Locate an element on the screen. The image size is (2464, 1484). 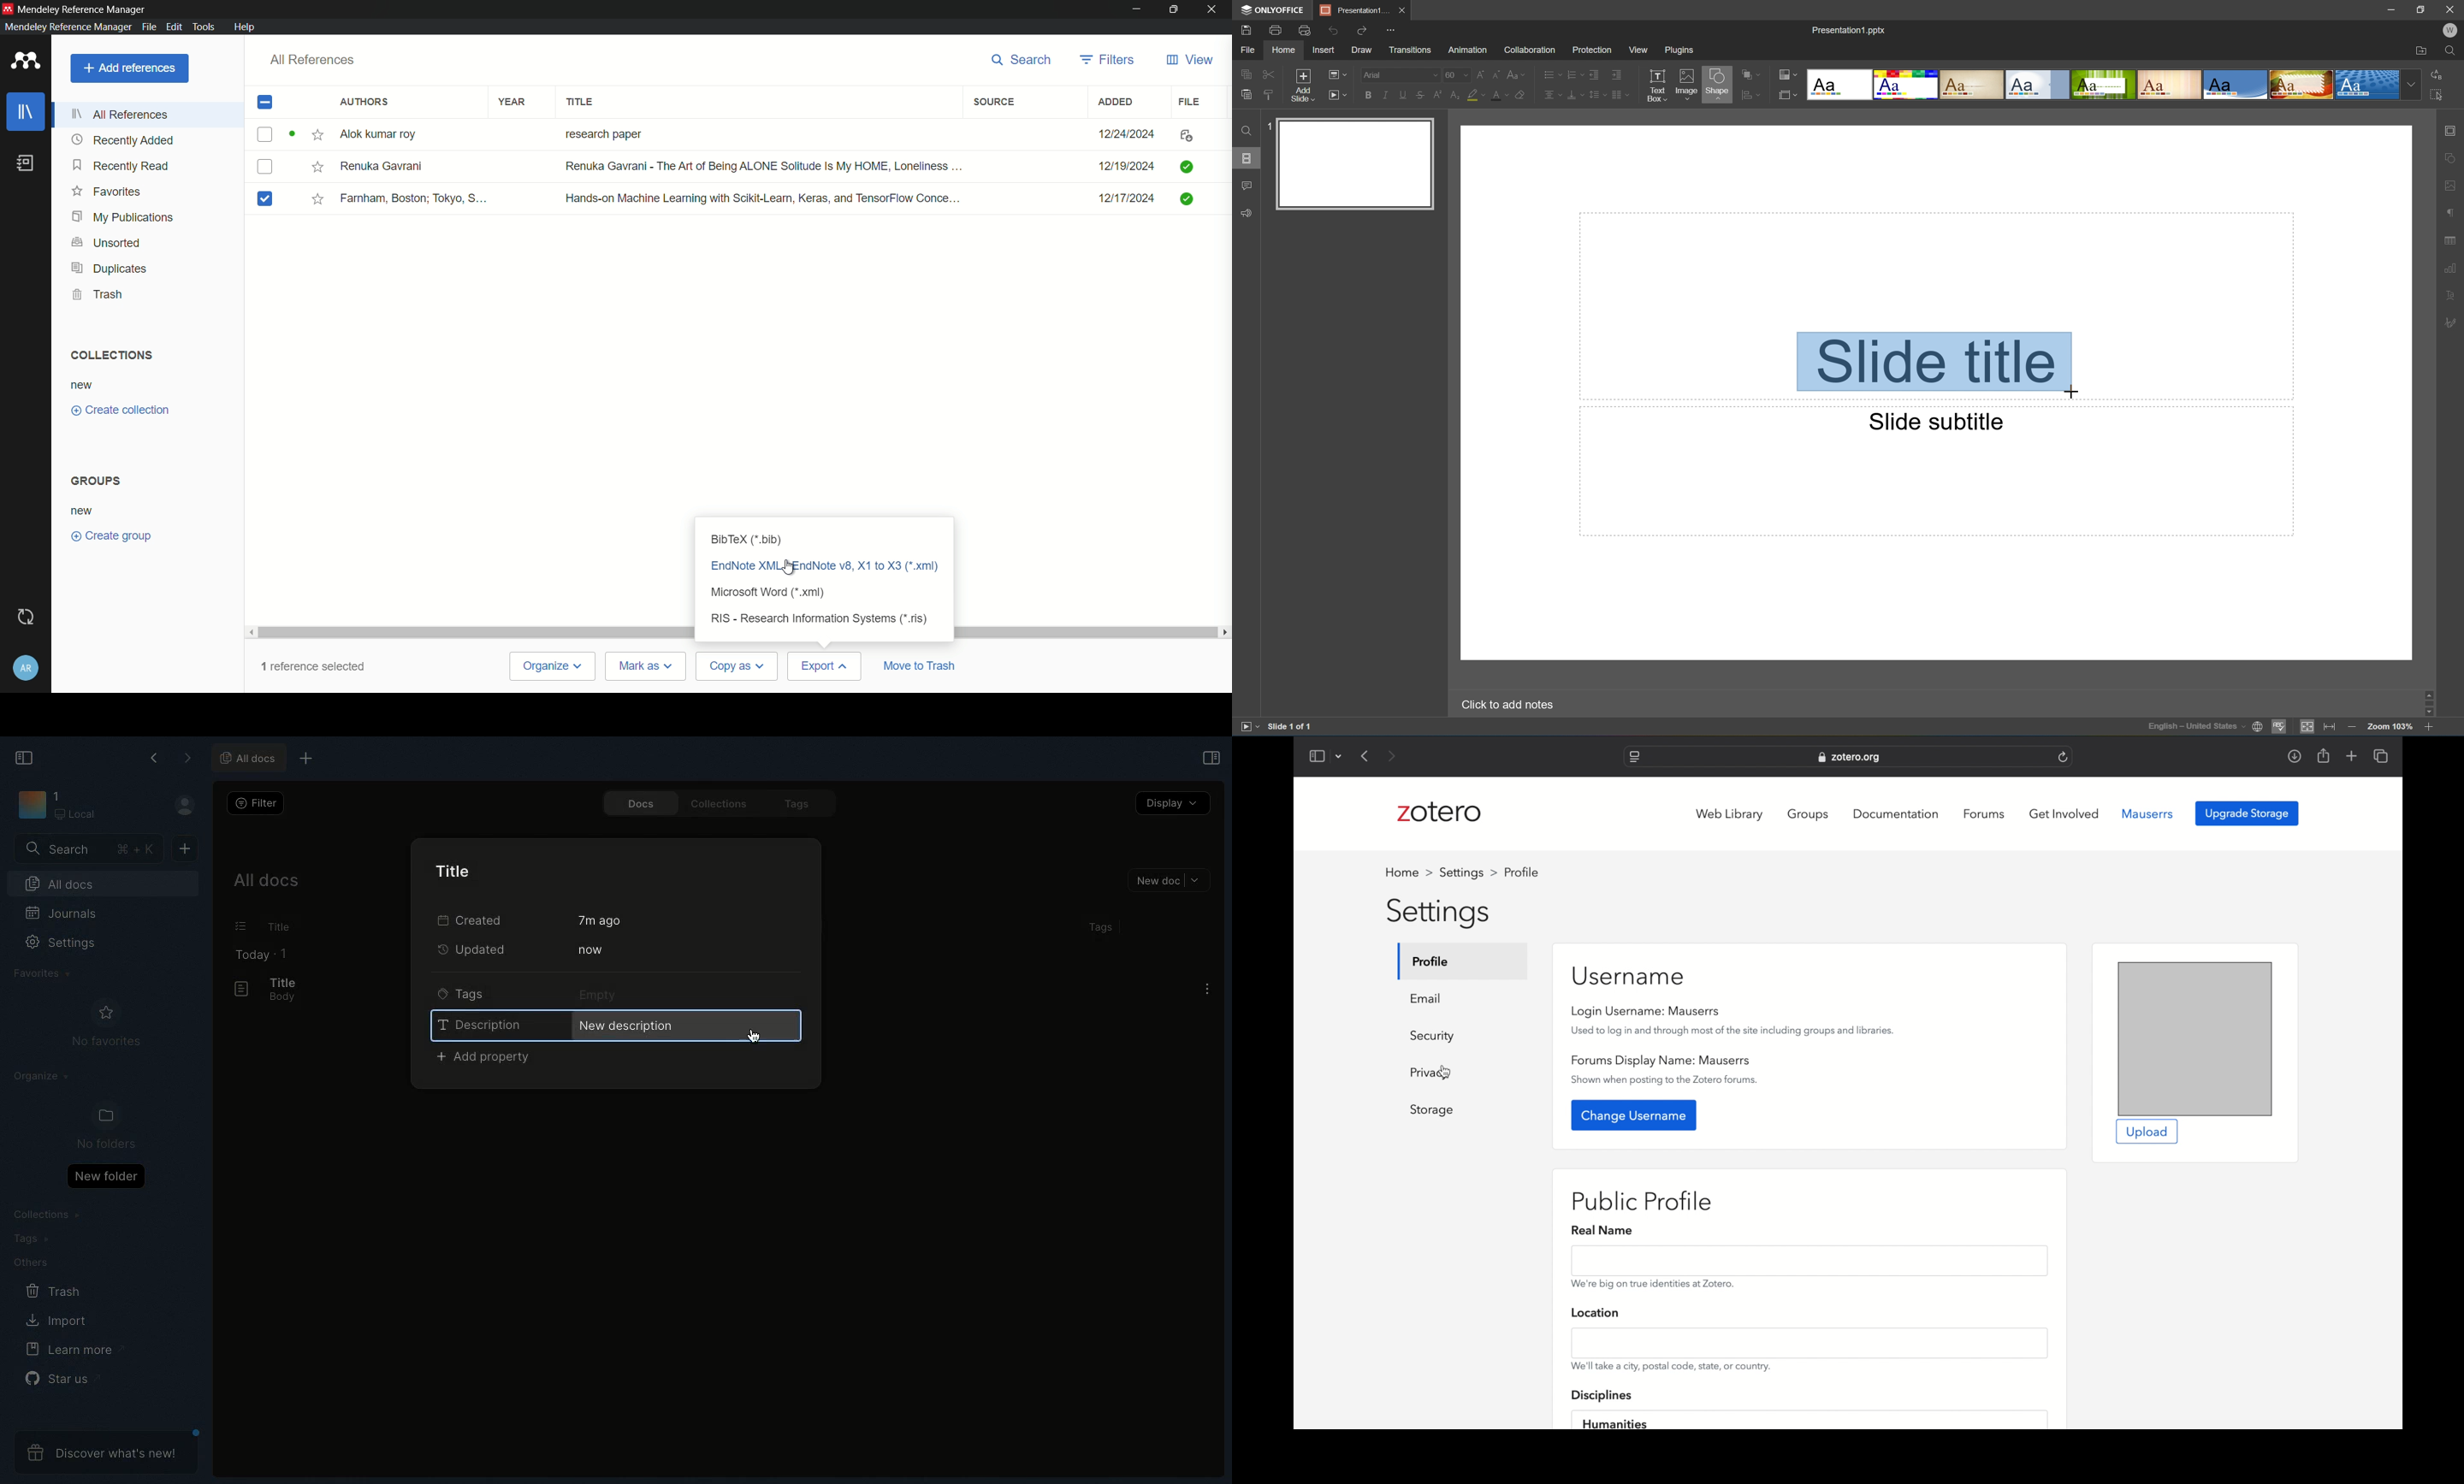
next is located at coordinates (1393, 757).